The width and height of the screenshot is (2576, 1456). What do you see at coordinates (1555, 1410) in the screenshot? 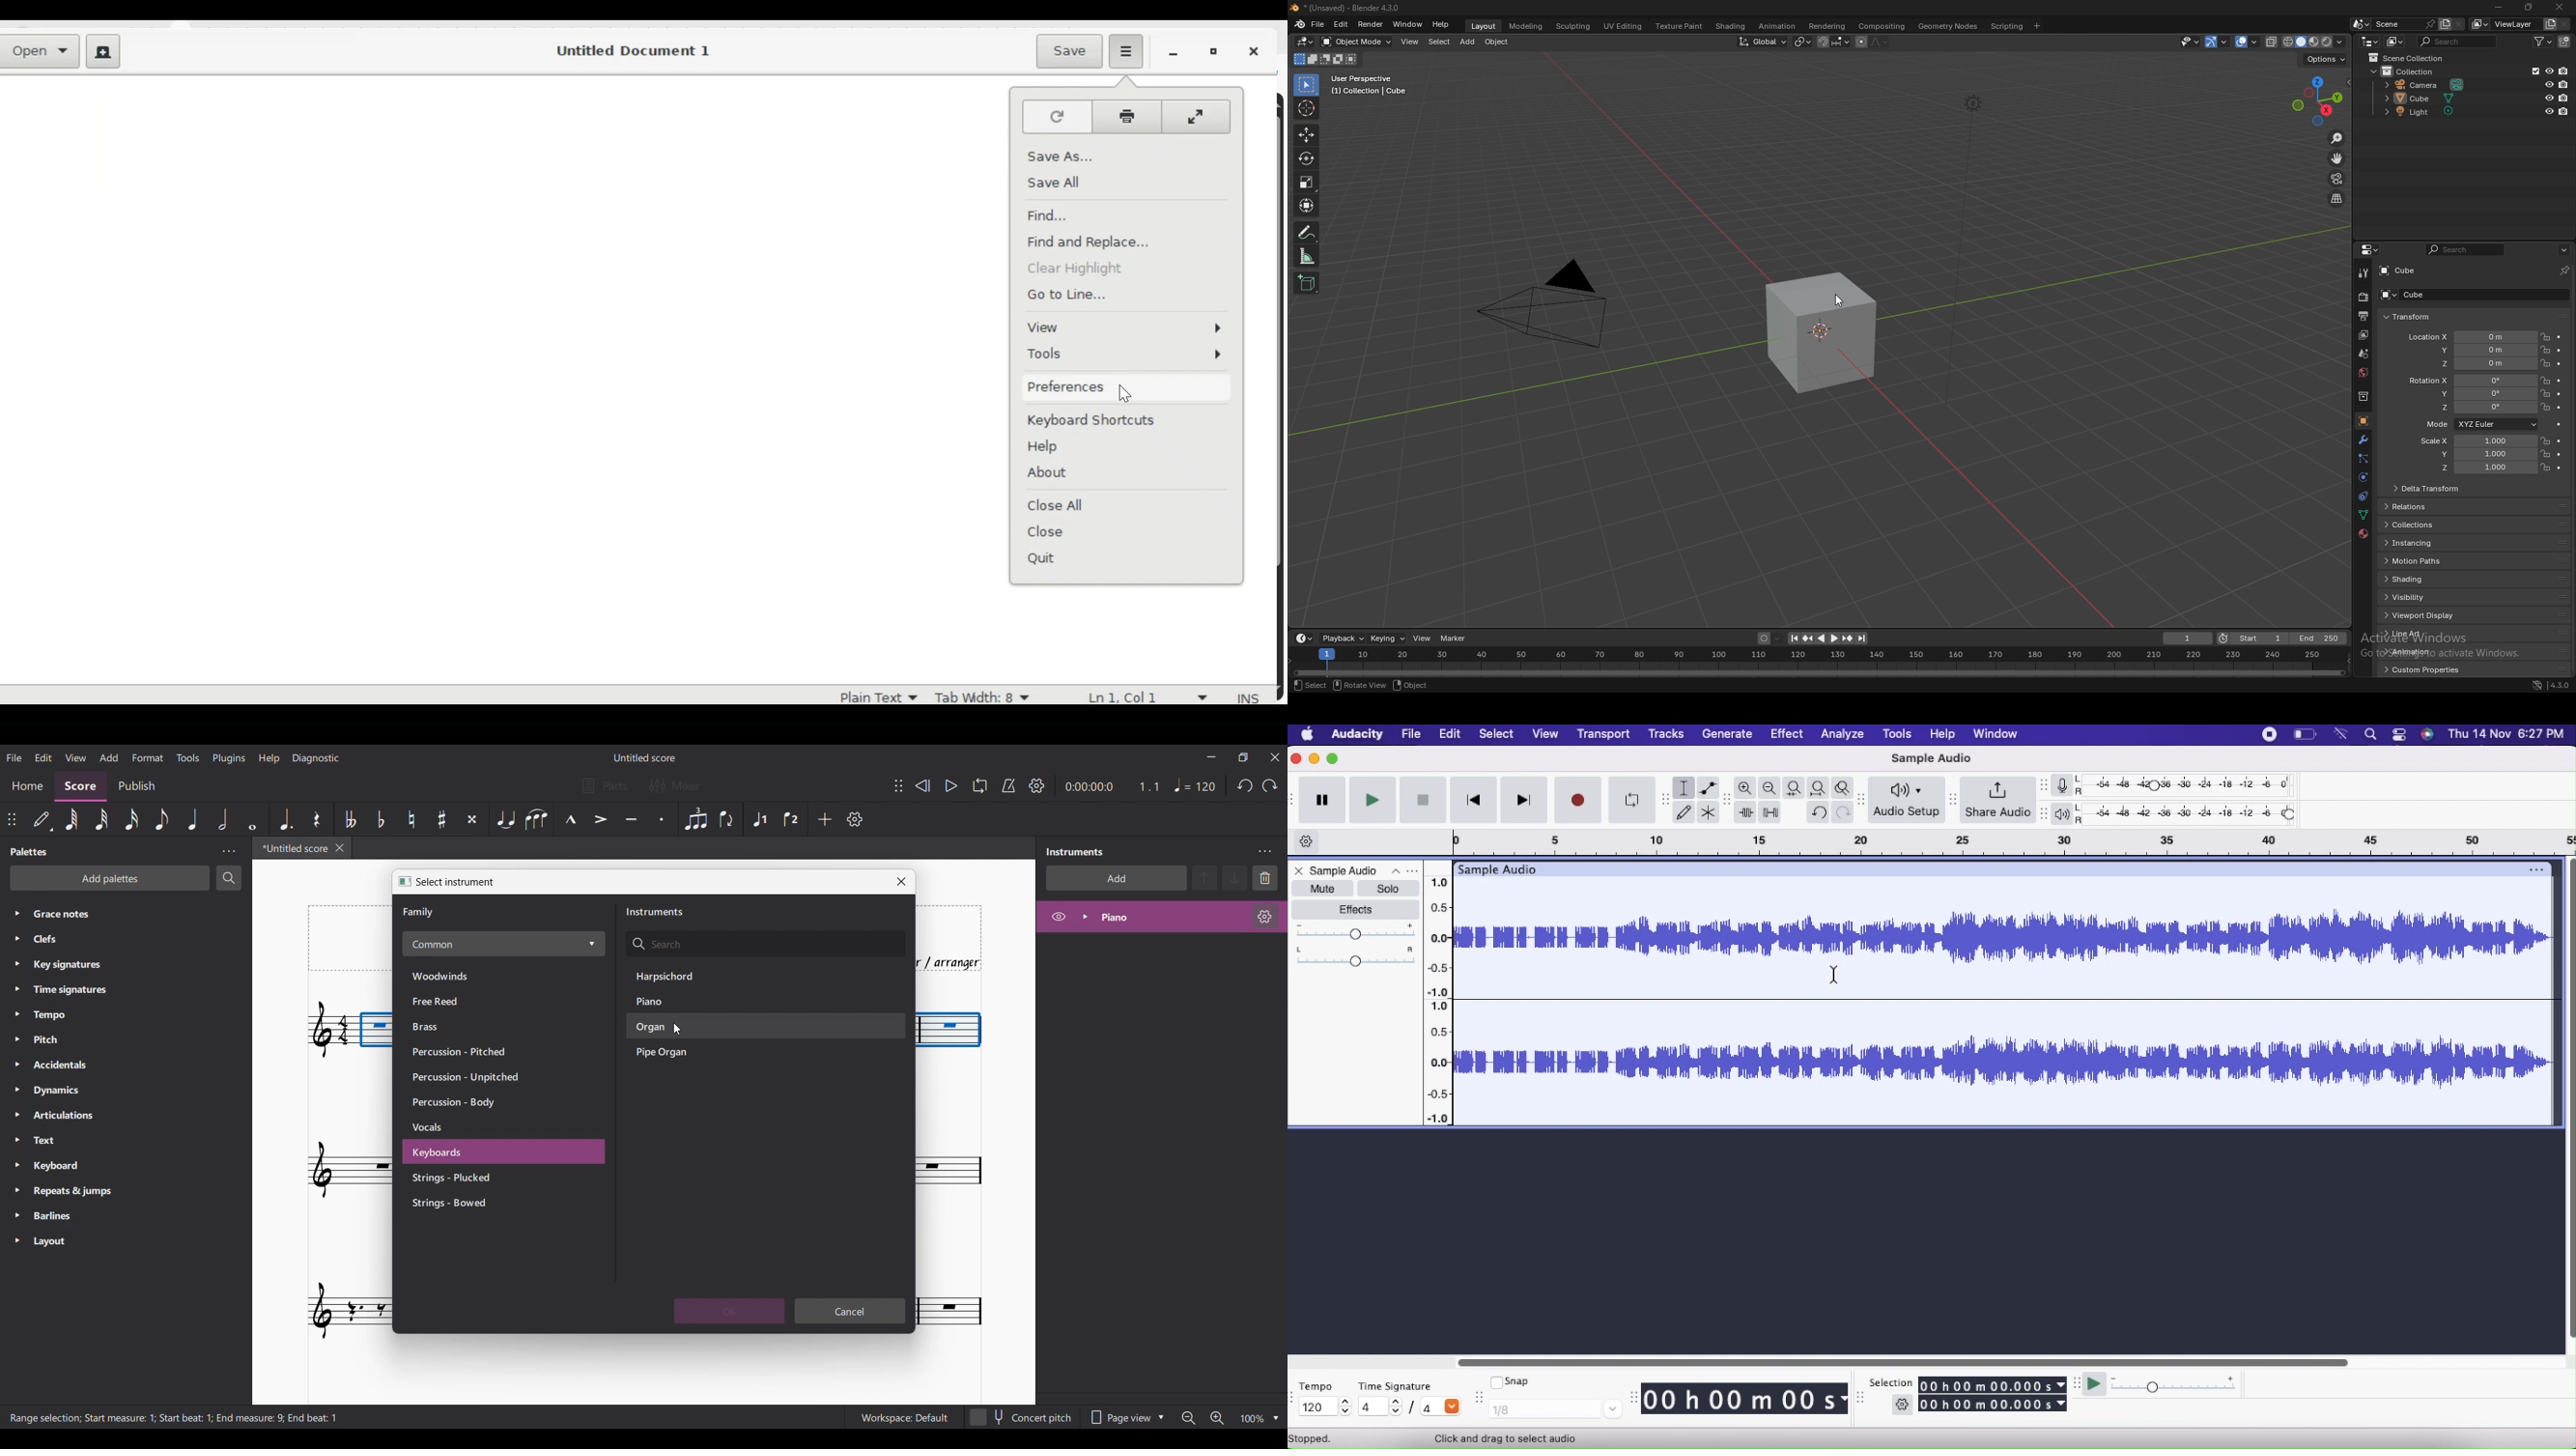
I see `1/8` at bounding box center [1555, 1410].